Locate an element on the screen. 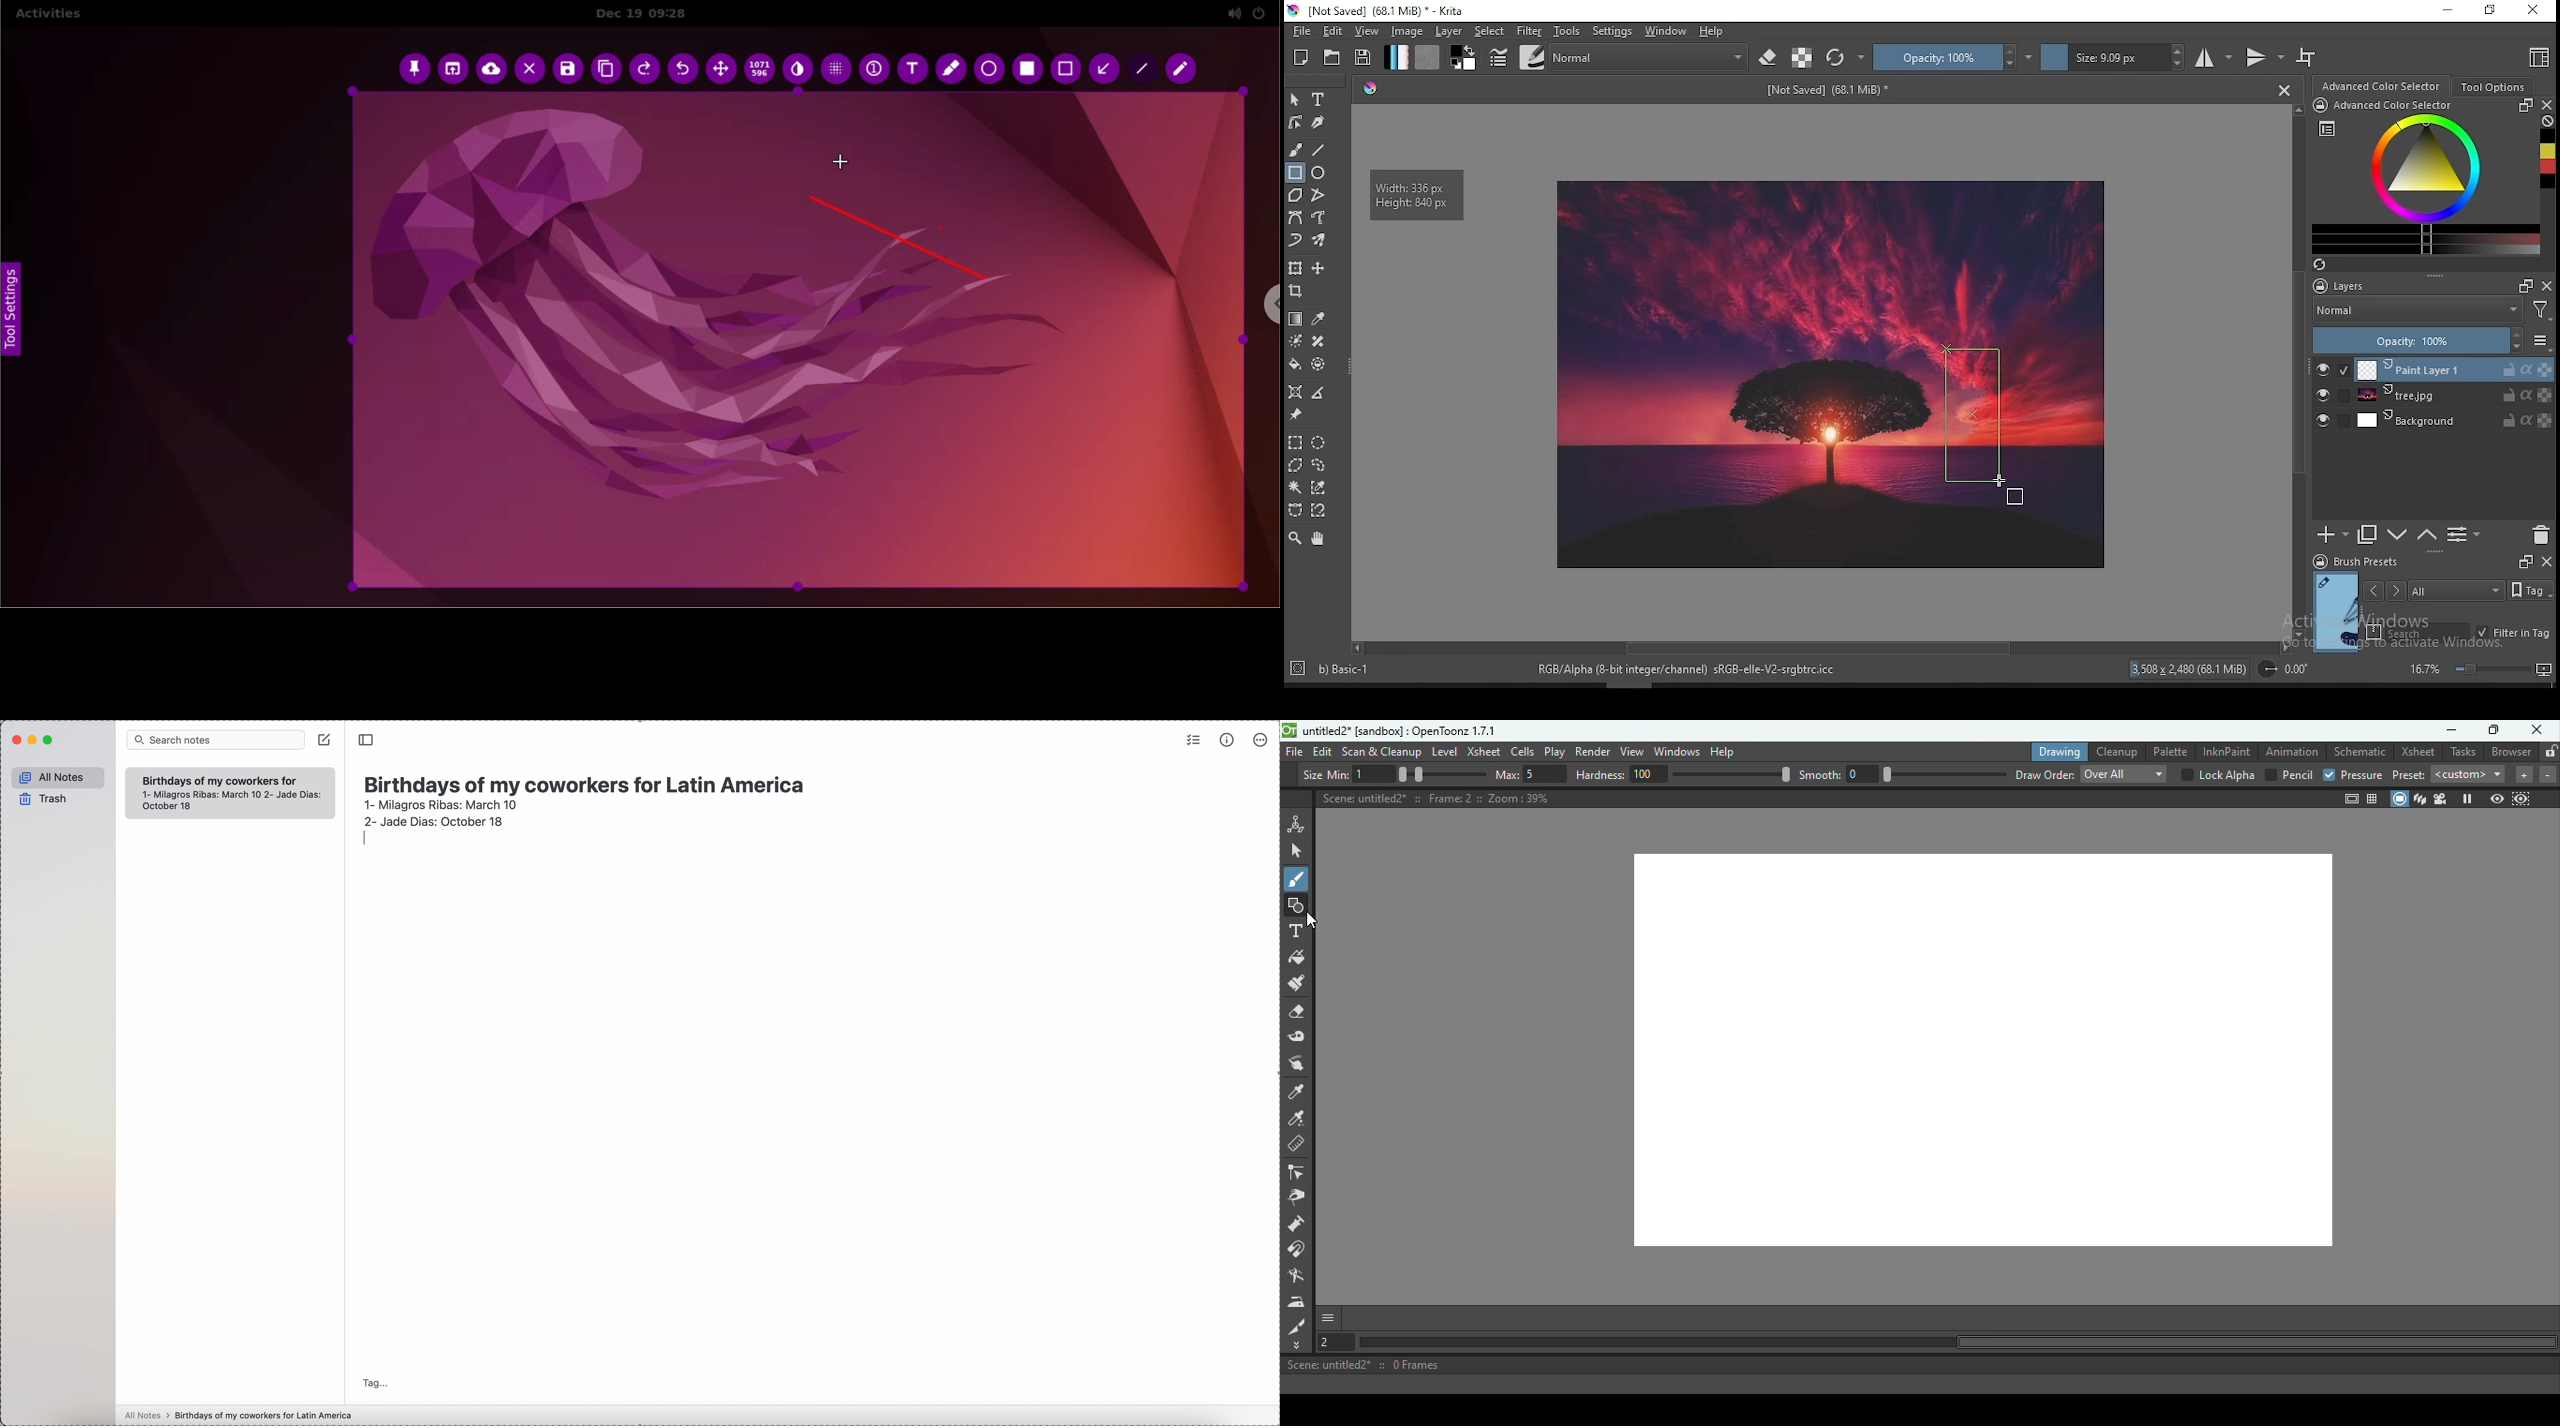  icon and file name is located at coordinates (1378, 11).